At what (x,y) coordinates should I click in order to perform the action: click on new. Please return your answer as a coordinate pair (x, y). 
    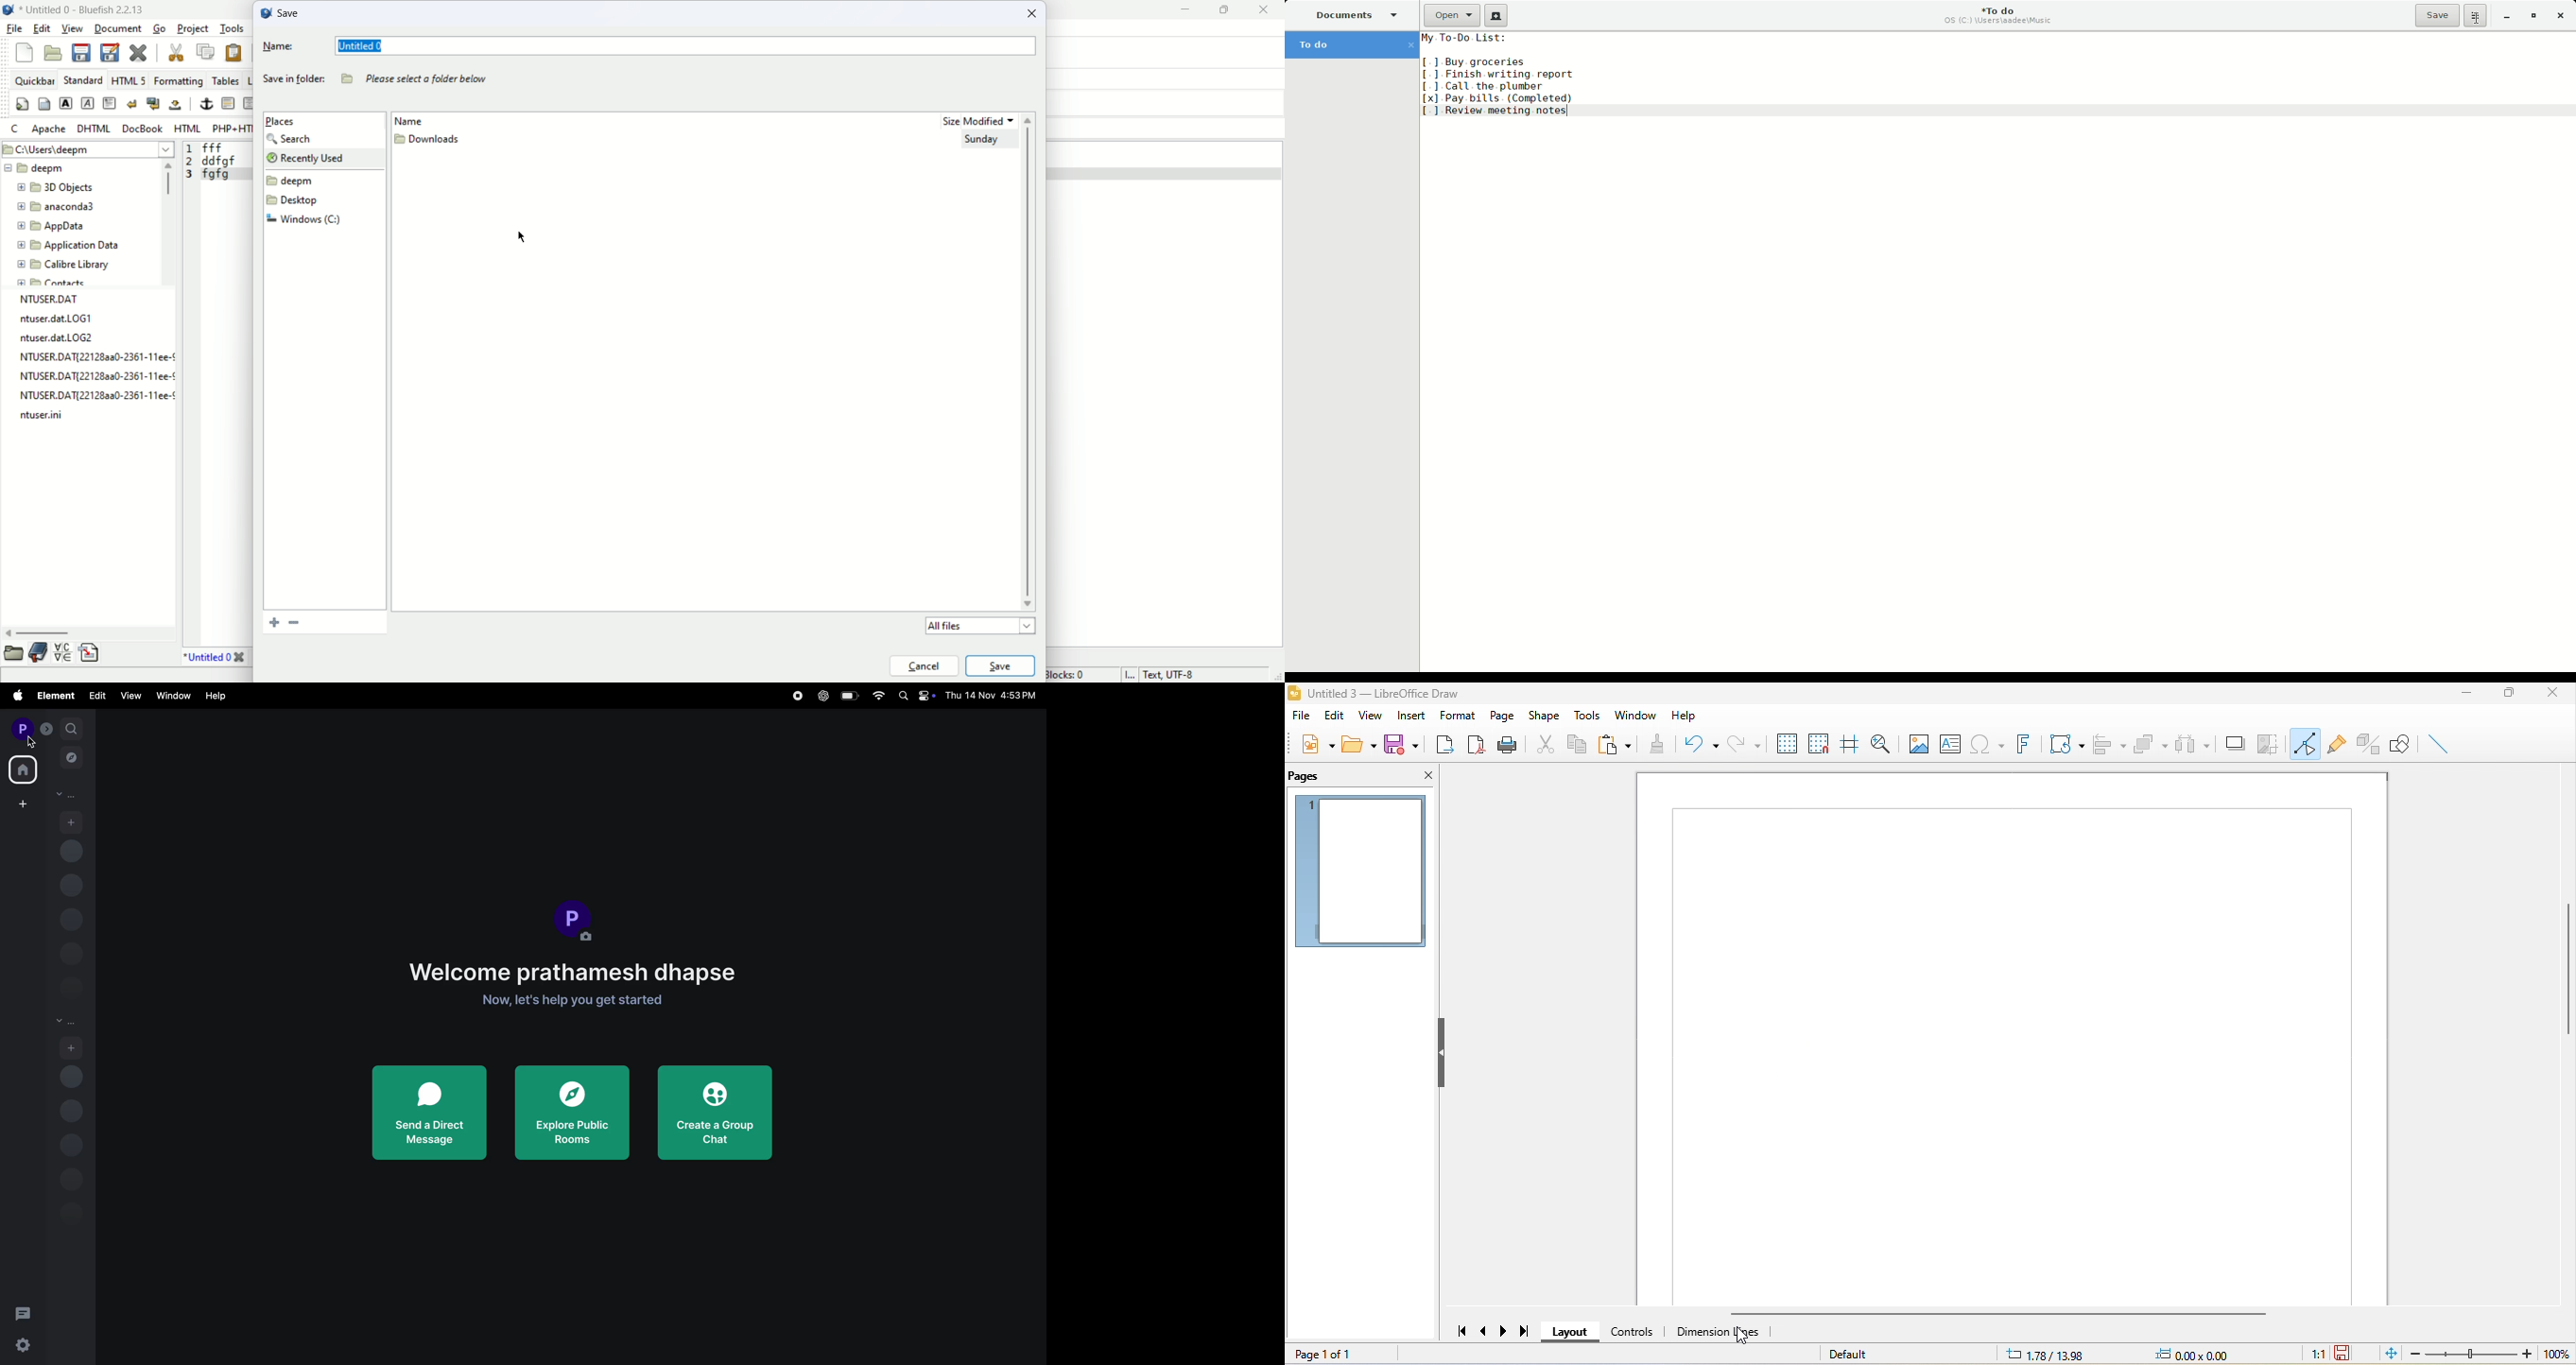
    Looking at the image, I should click on (1316, 748).